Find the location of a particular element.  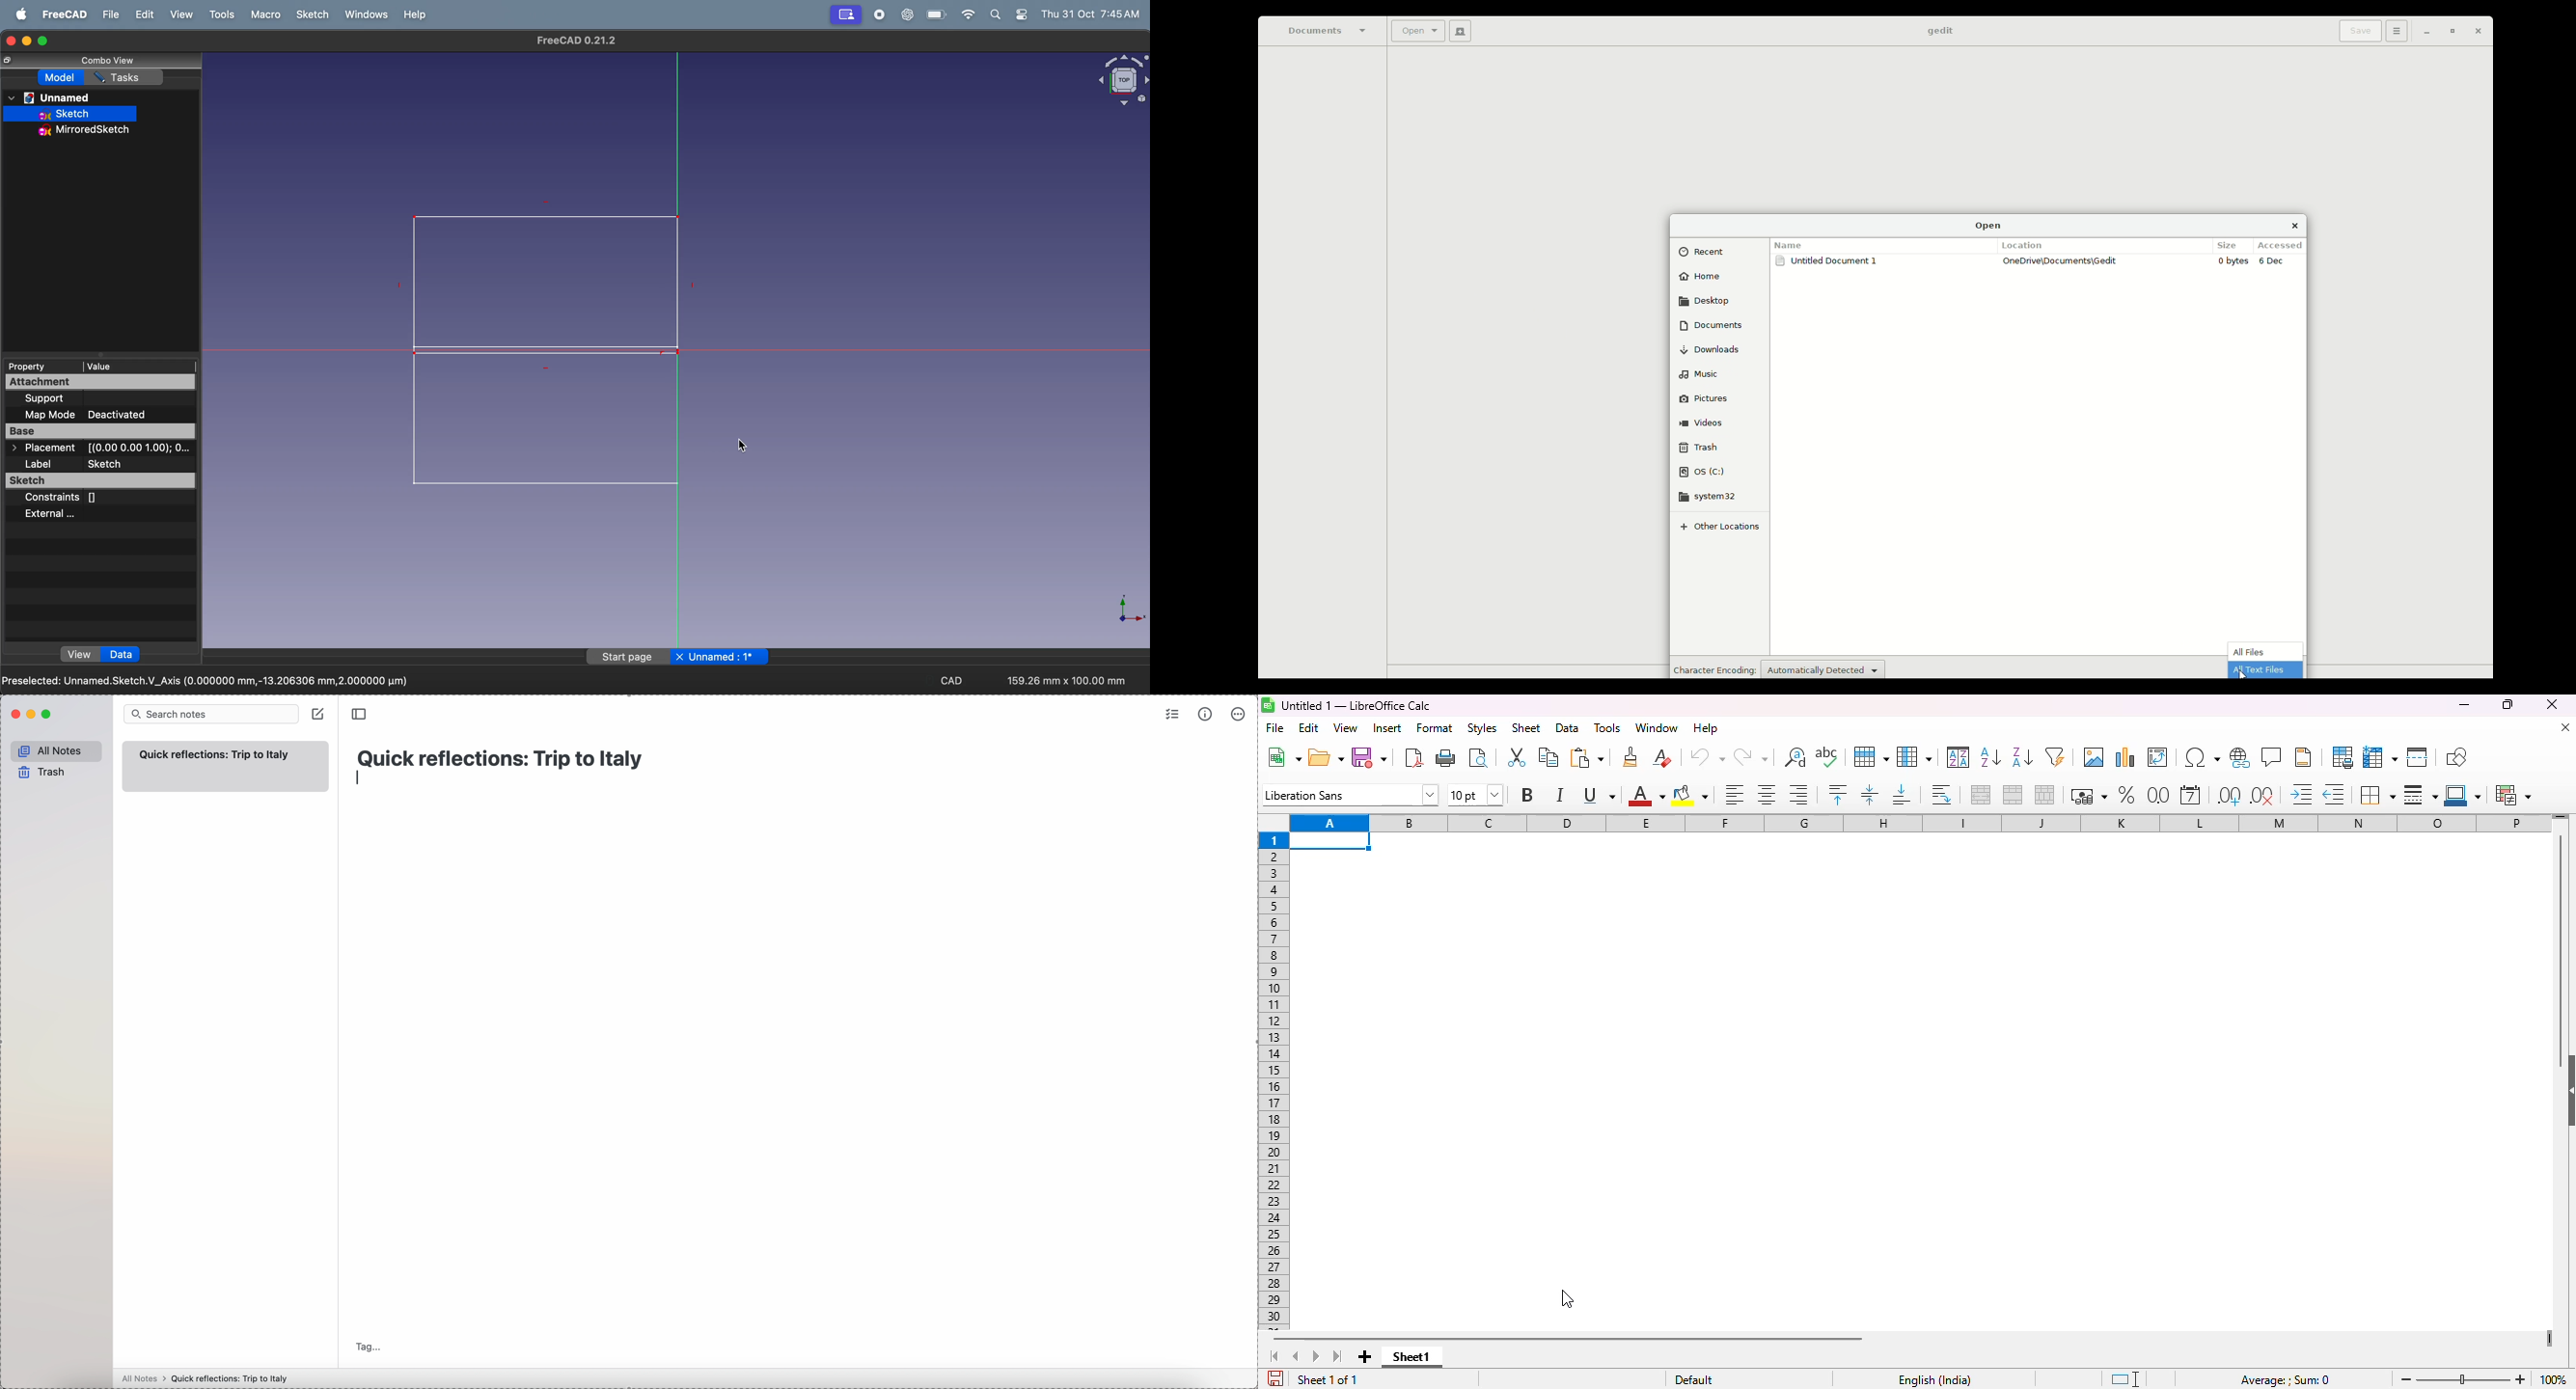

metrics is located at coordinates (1207, 713).